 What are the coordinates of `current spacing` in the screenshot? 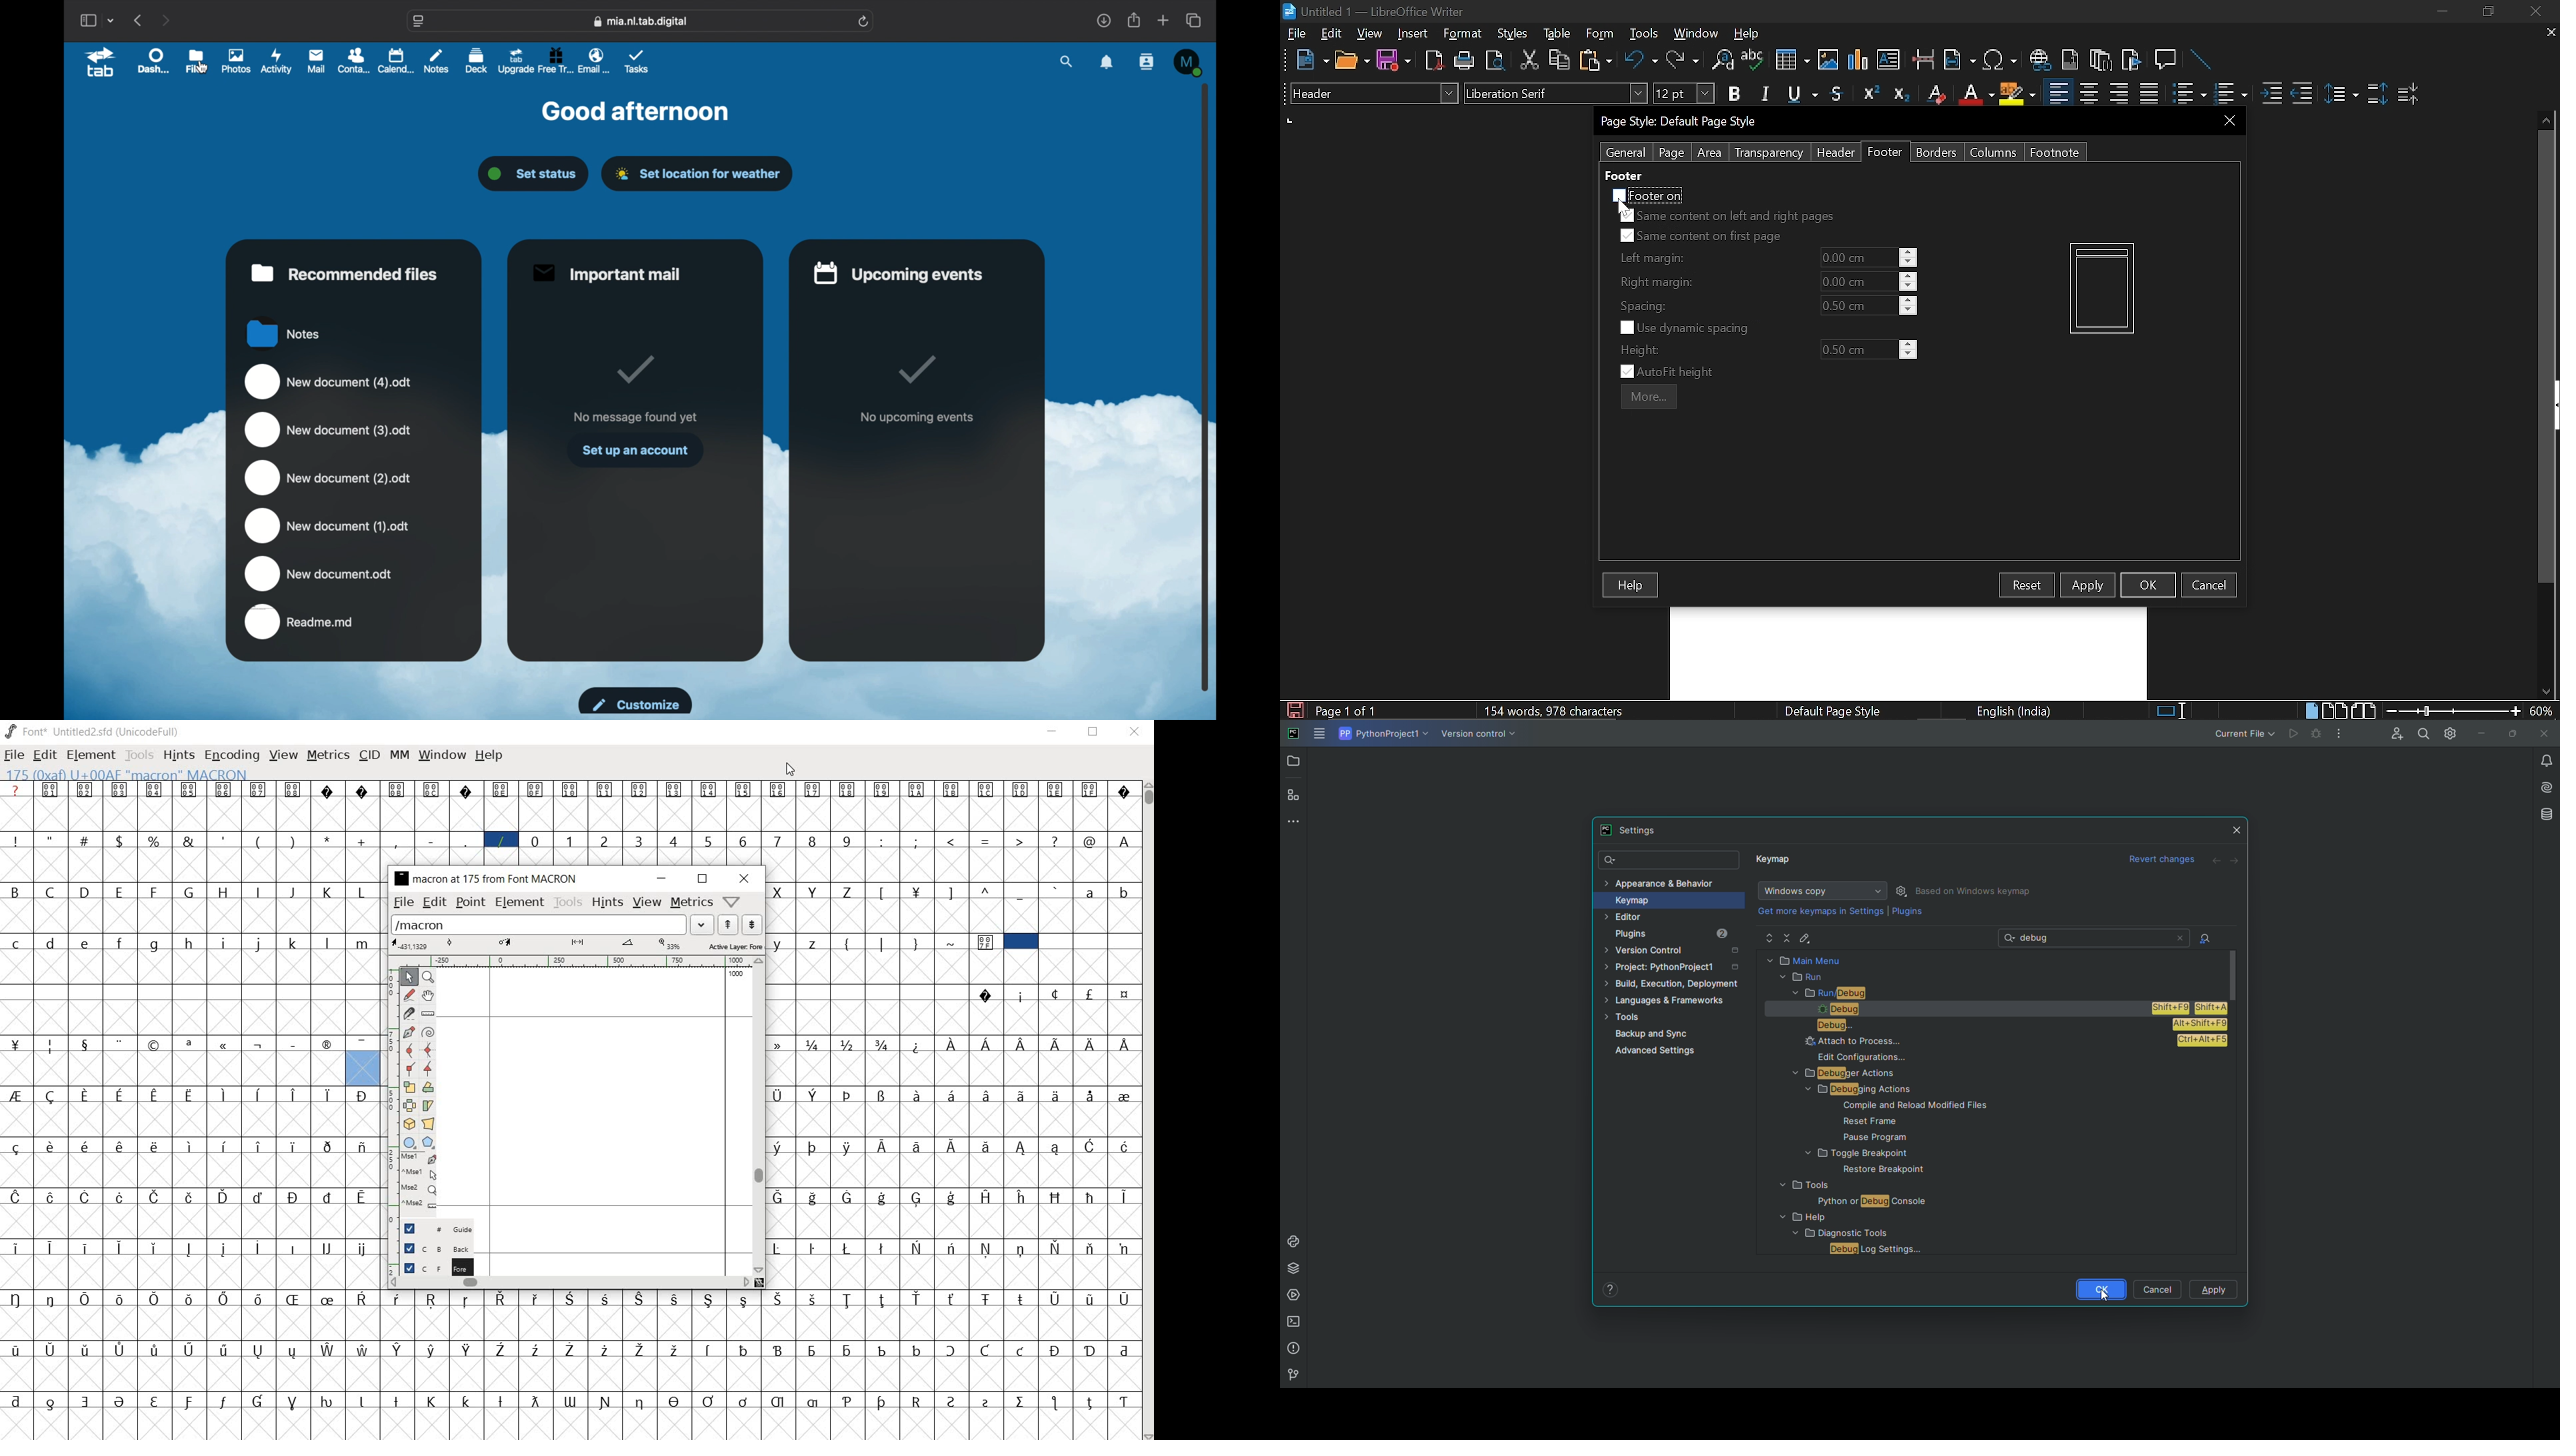 It's located at (1858, 305).